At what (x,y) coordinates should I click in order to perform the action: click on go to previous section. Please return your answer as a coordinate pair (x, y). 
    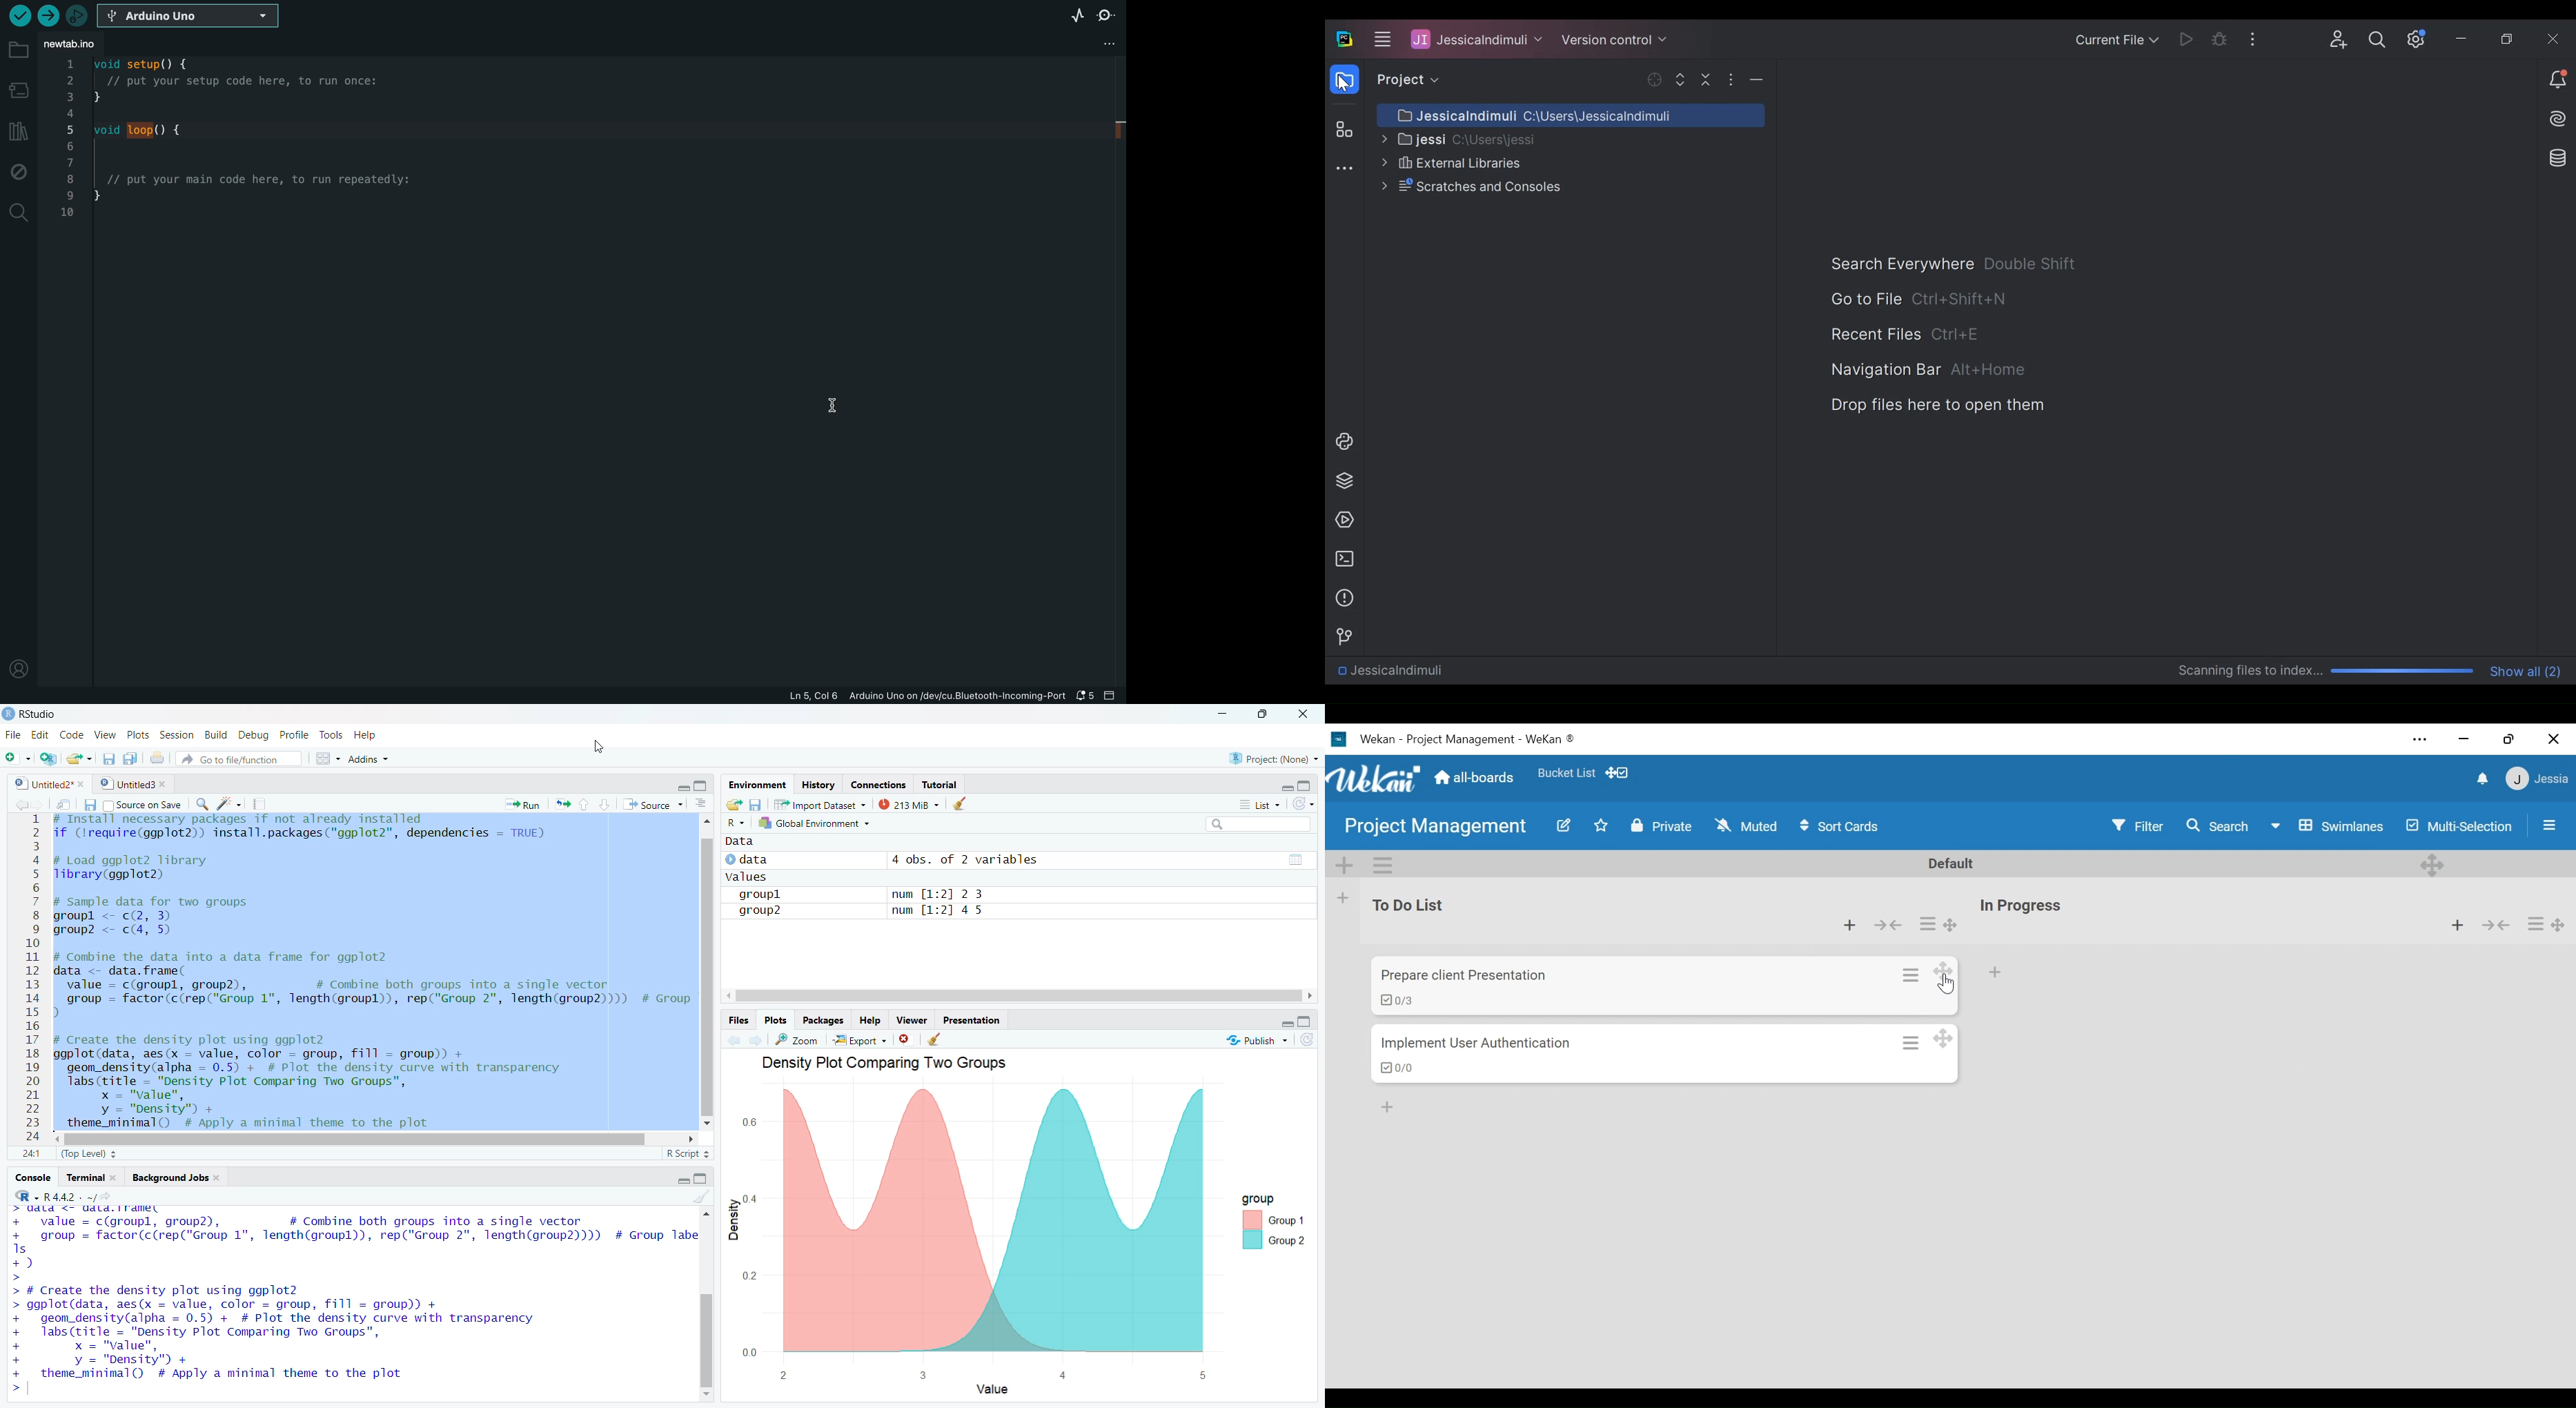
    Looking at the image, I should click on (585, 803).